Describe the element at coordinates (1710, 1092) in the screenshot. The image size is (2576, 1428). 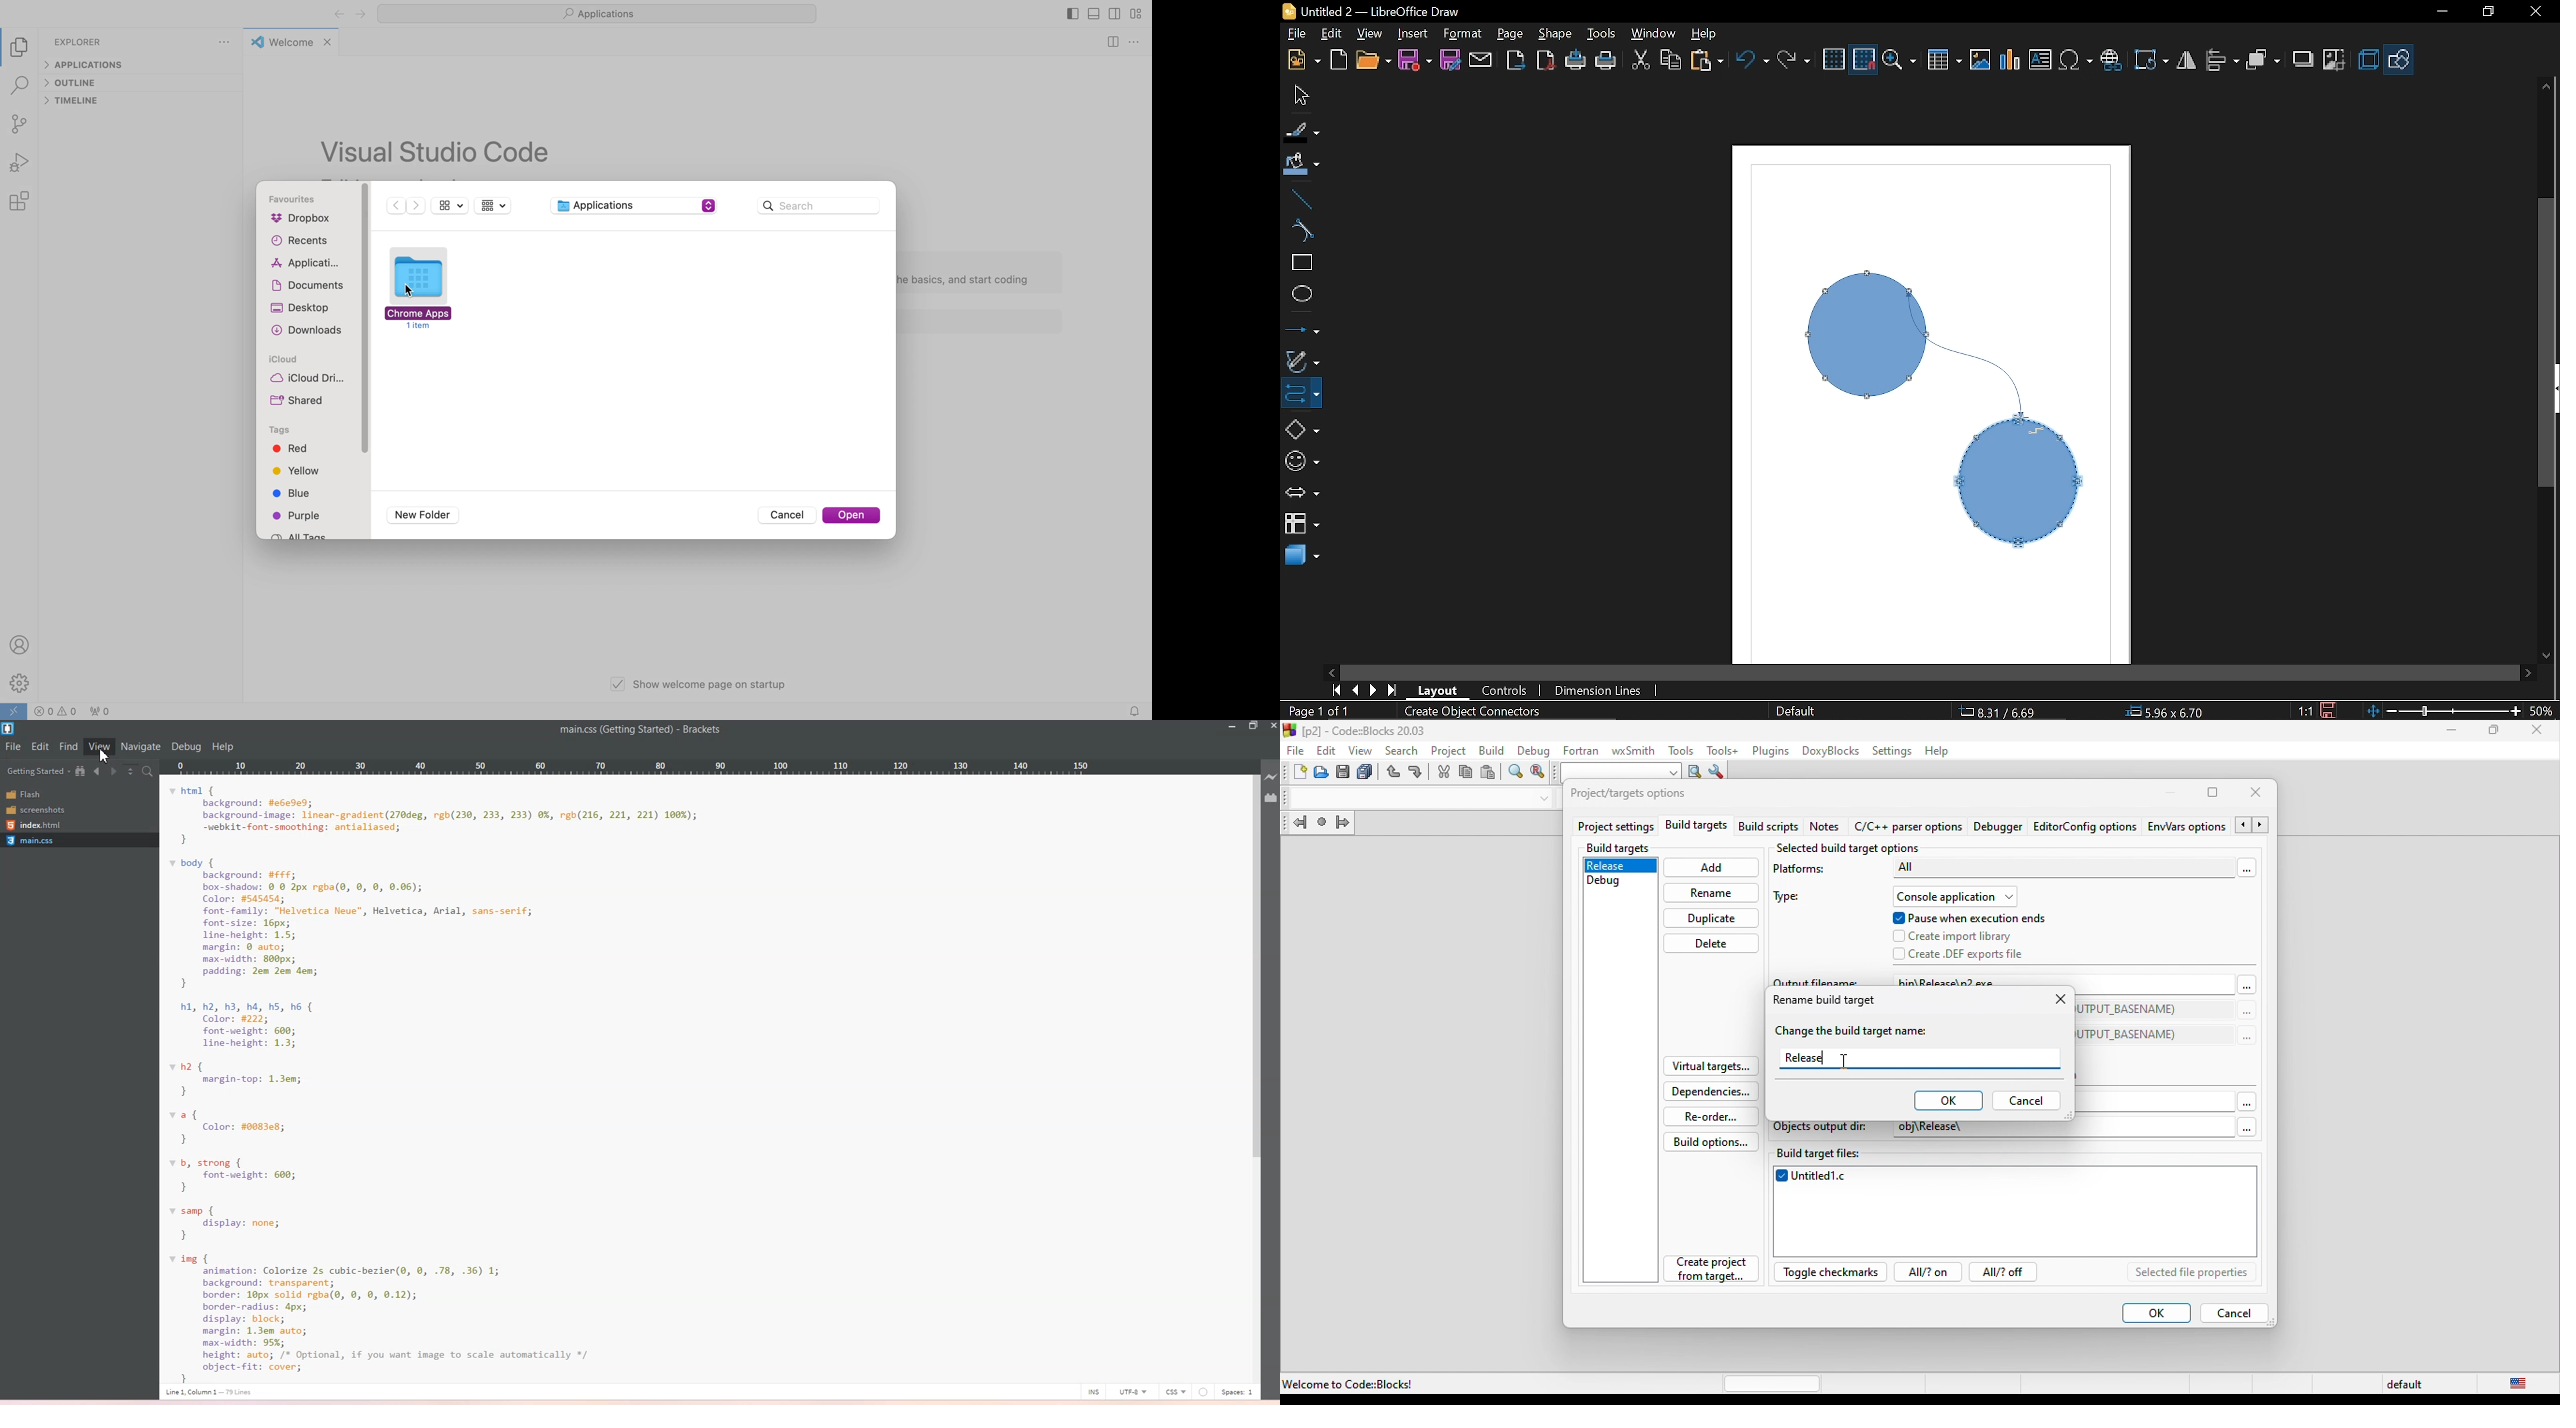
I see `dependencies` at that location.